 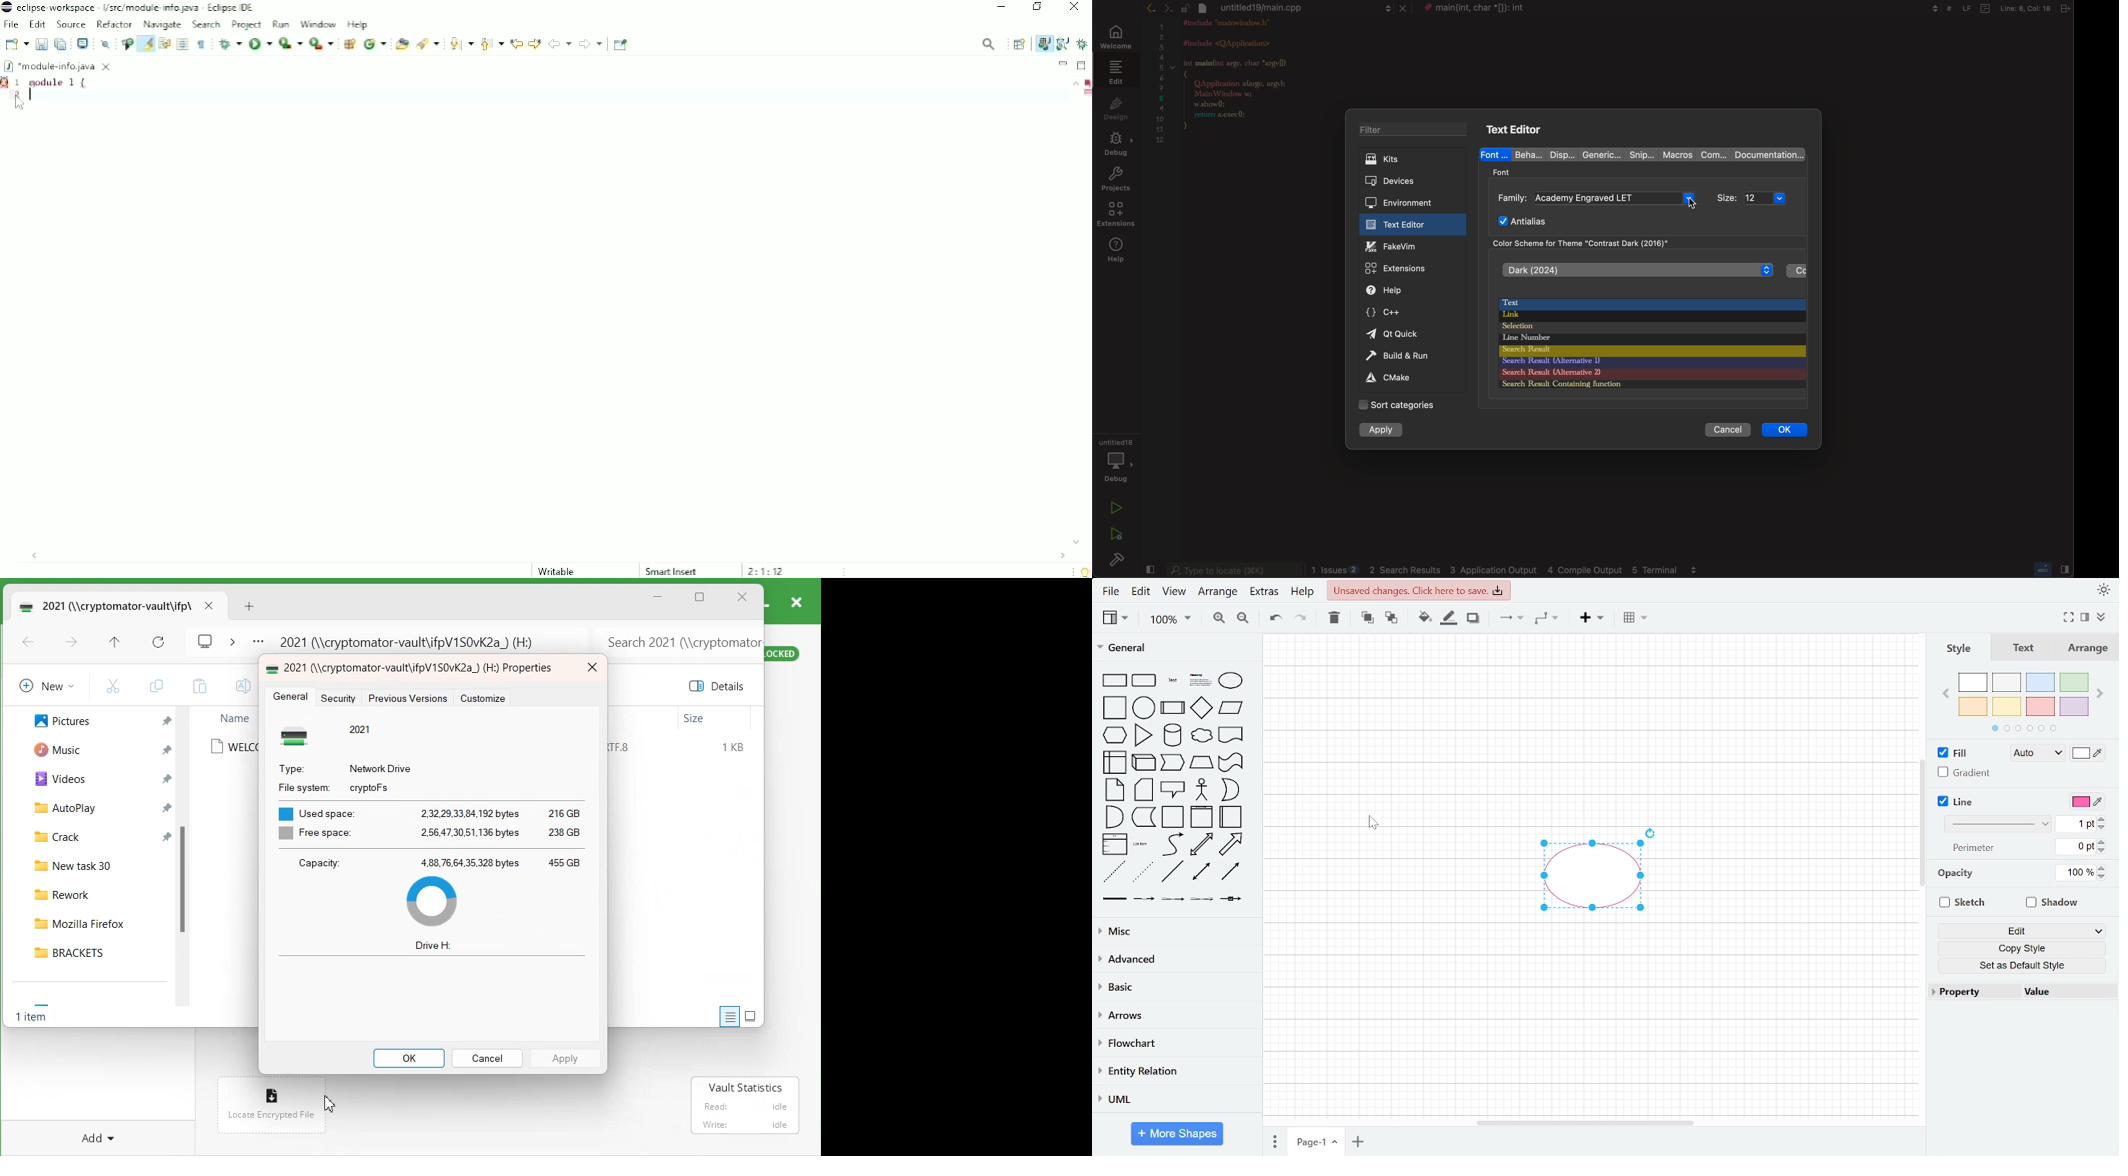 I want to click on Arrange, so click(x=2091, y=649).